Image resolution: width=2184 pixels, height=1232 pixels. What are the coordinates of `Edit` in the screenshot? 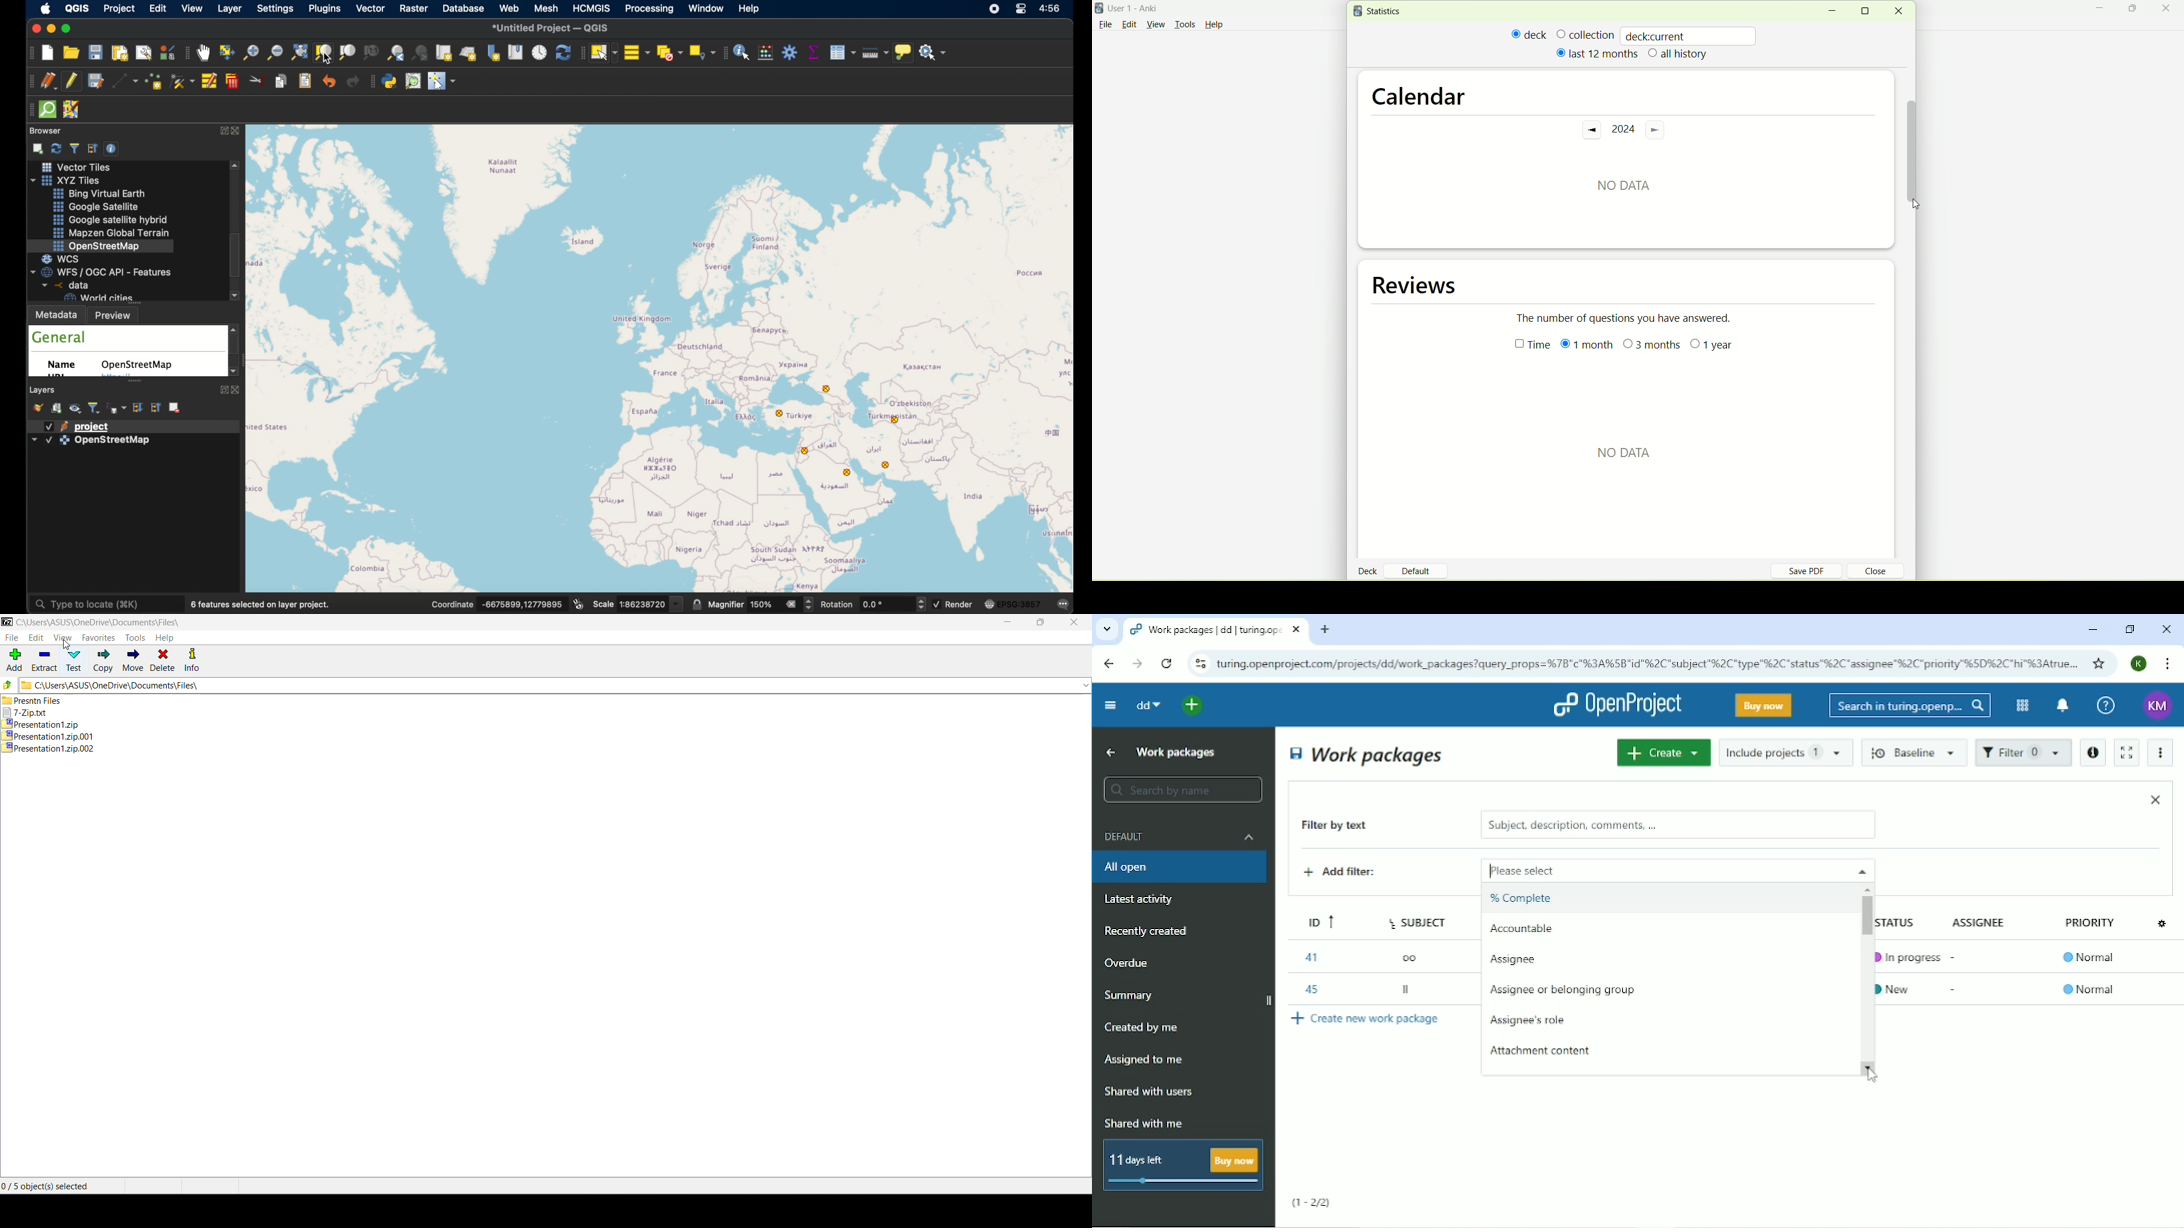 It's located at (38, 638).